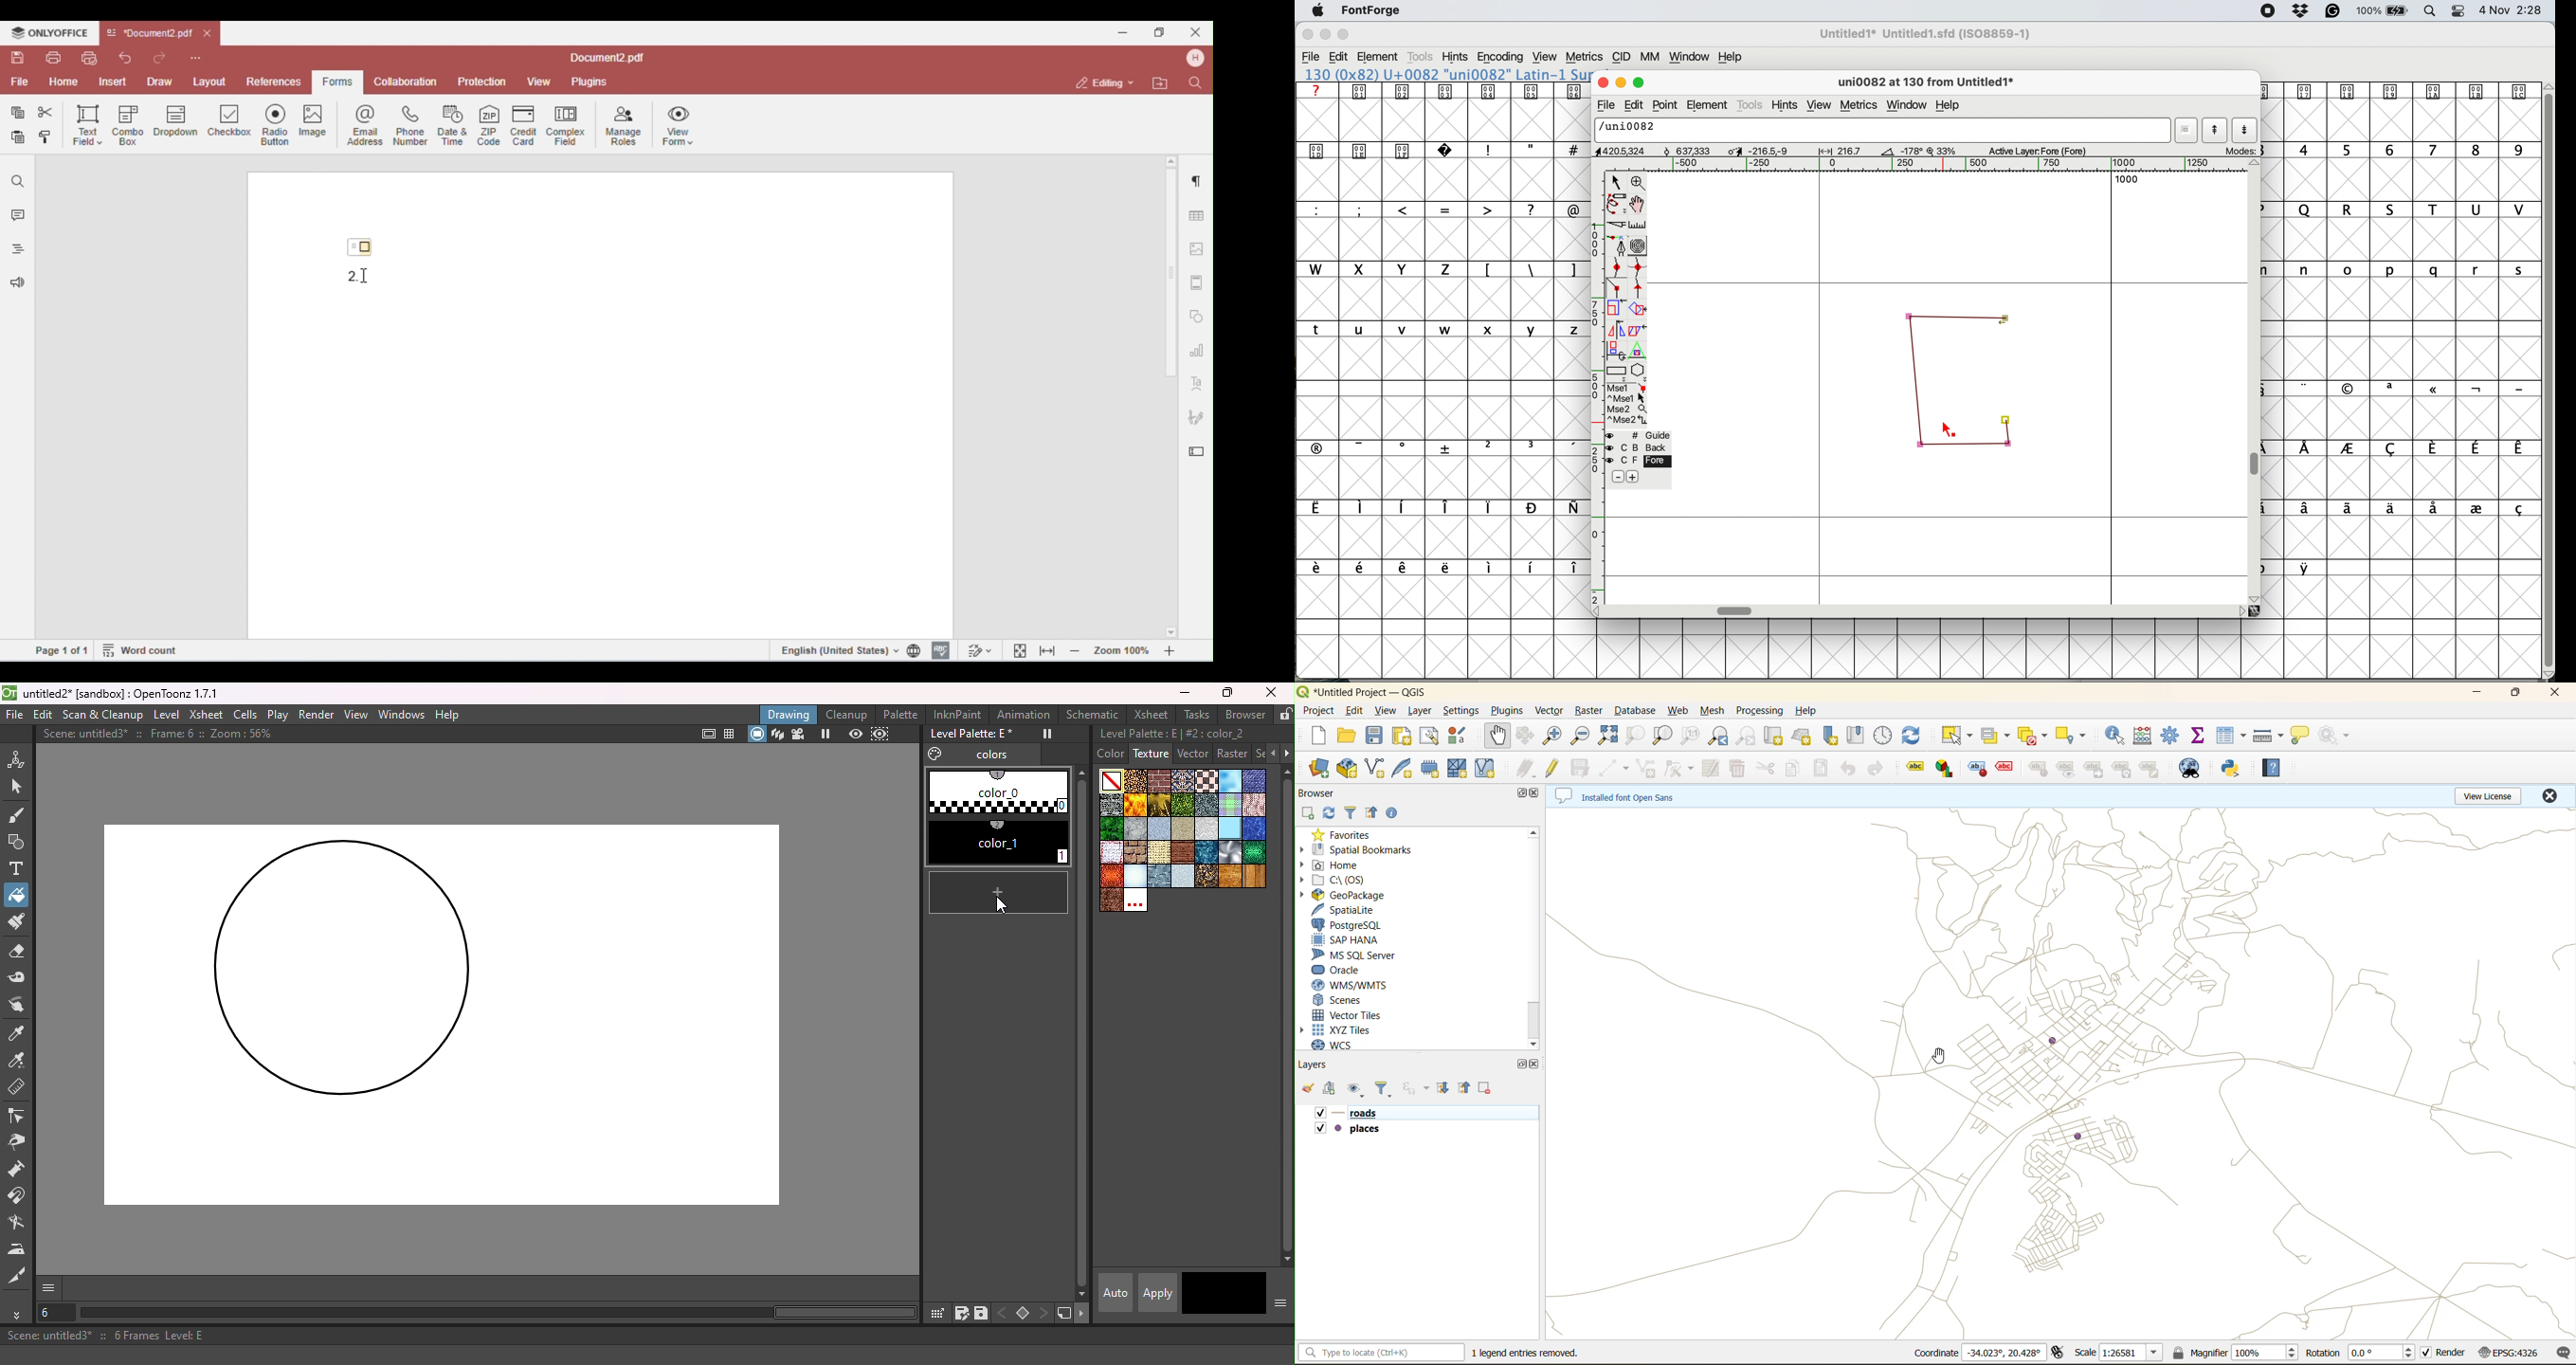  What do you see at coordinates (1763, 768) in the screenshot?
I see `cut` at bounding box center [1763, 768].